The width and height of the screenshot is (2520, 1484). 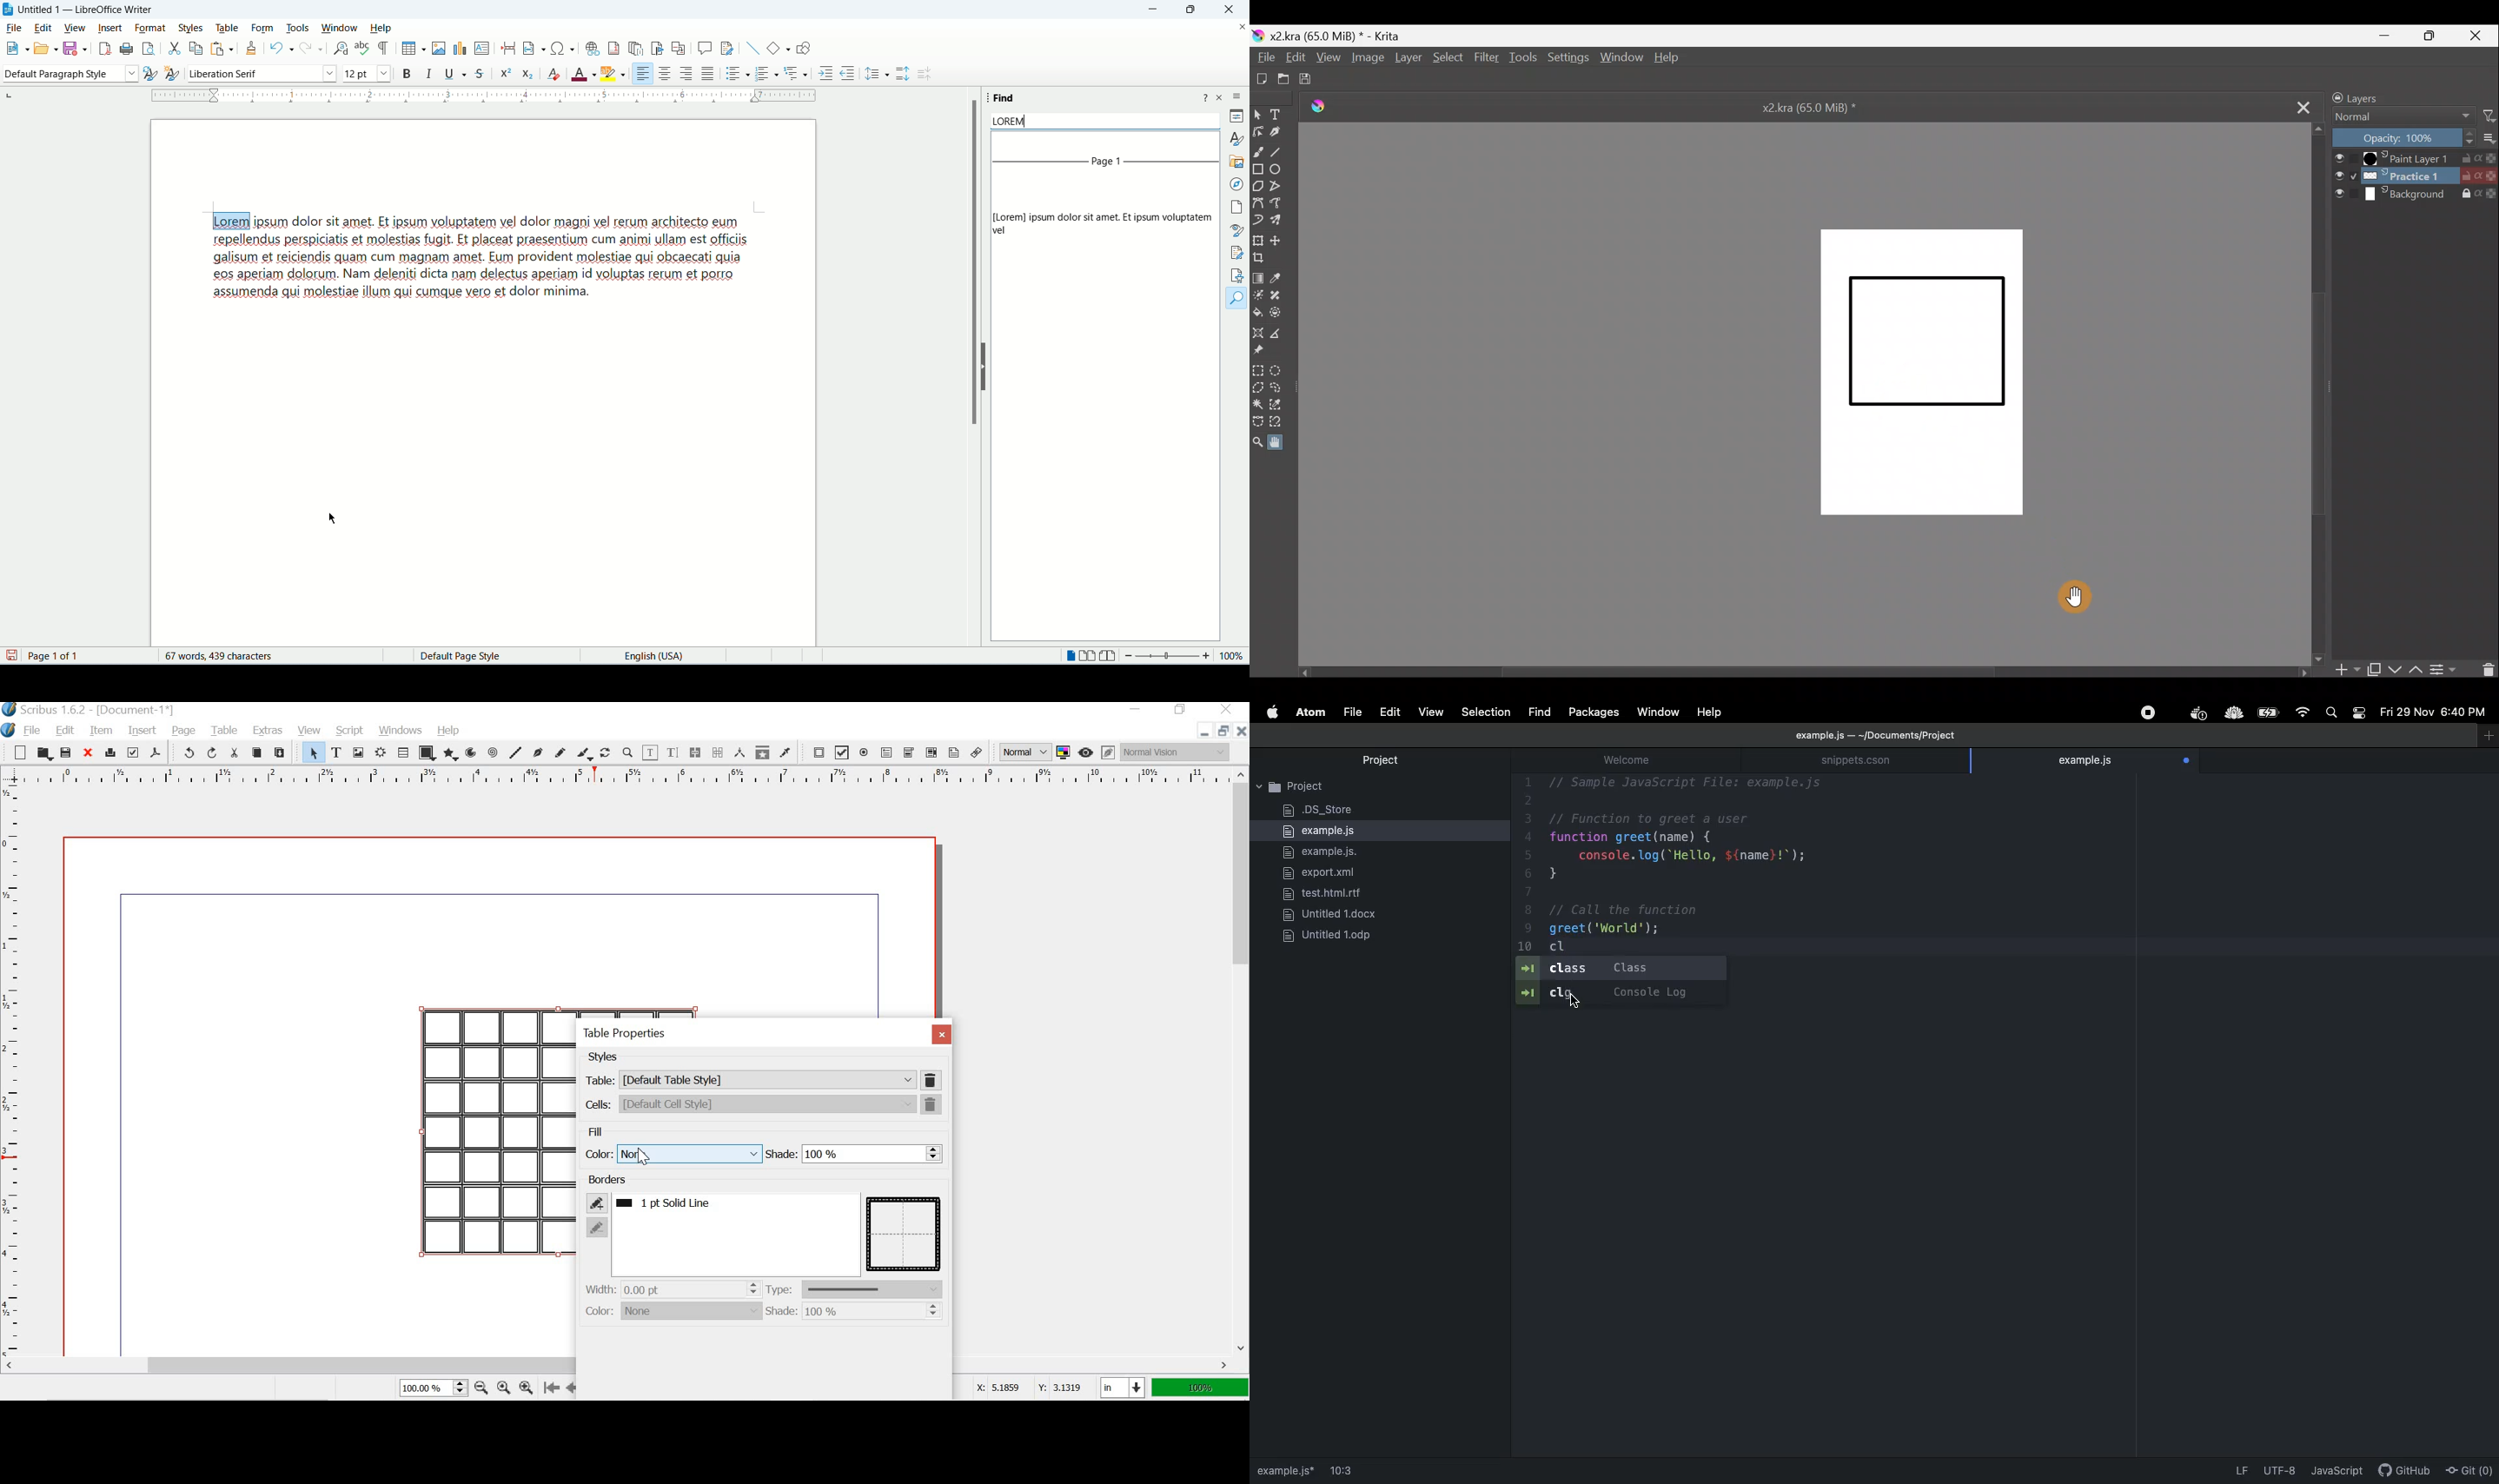 What do you see at coordinates (942, 1035) in the screenshot?
I see `close` at bounding box center [942, 1035].